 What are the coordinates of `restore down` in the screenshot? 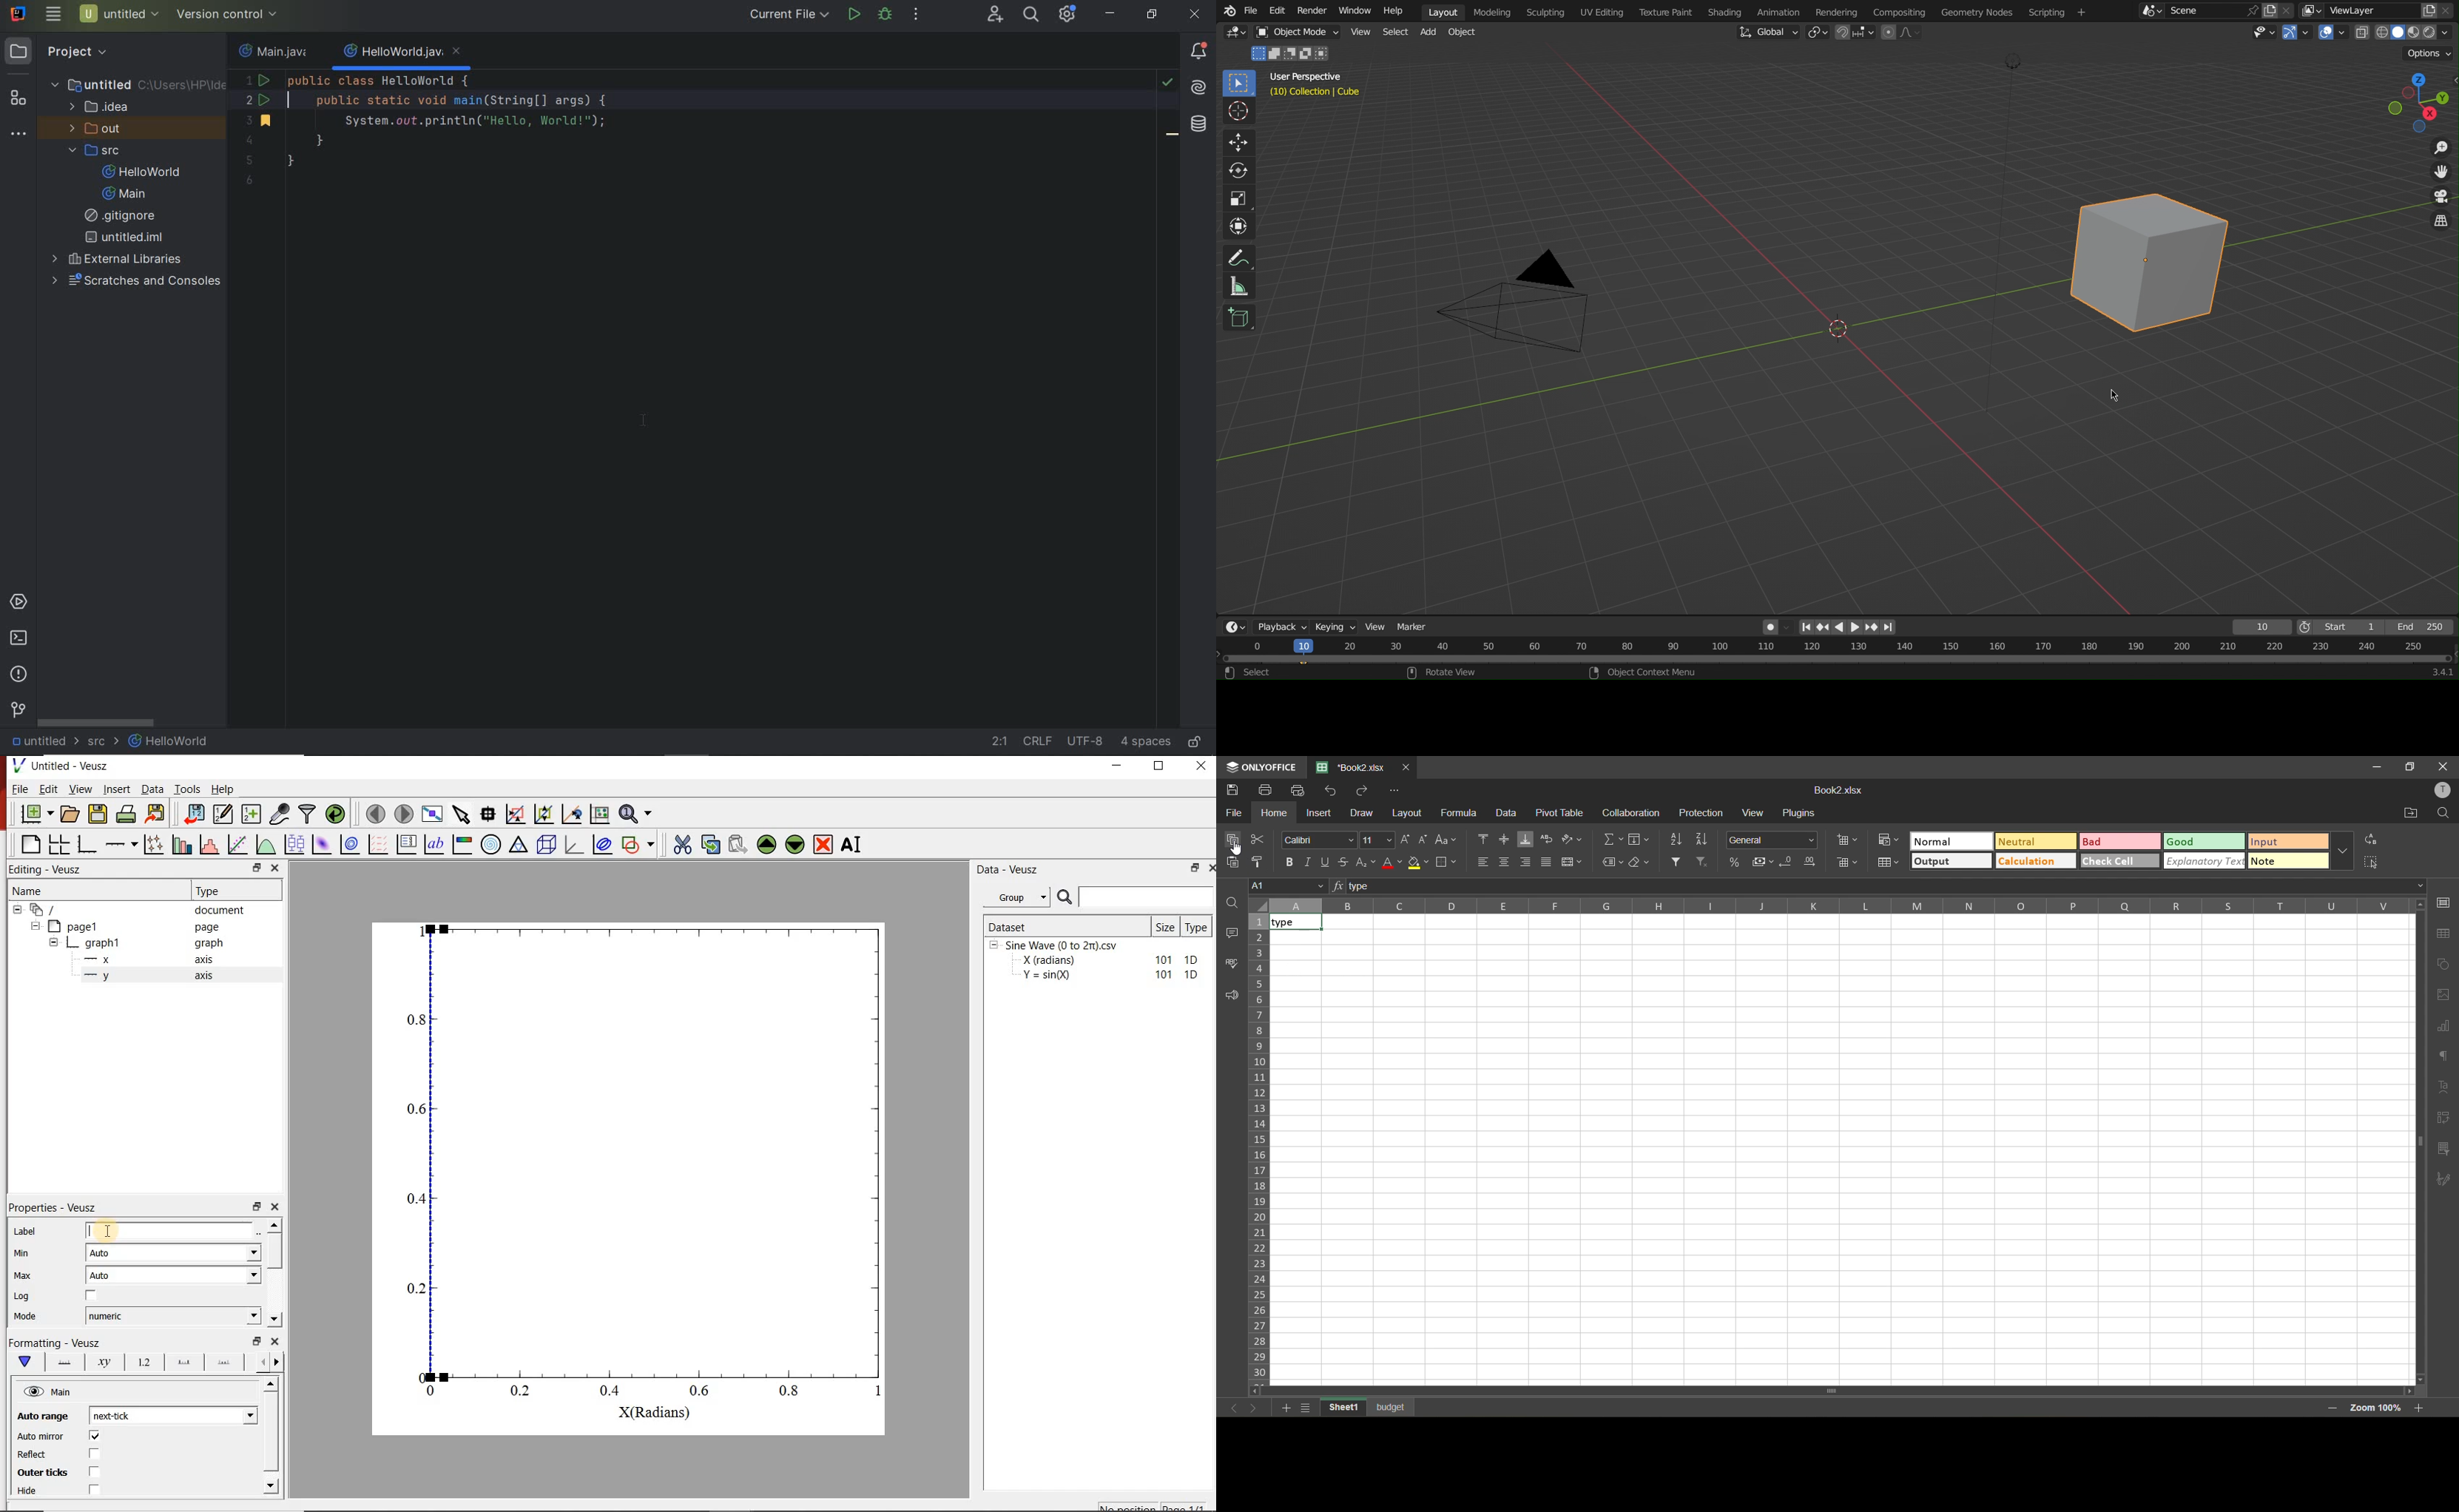 It's located at (1152, 16).